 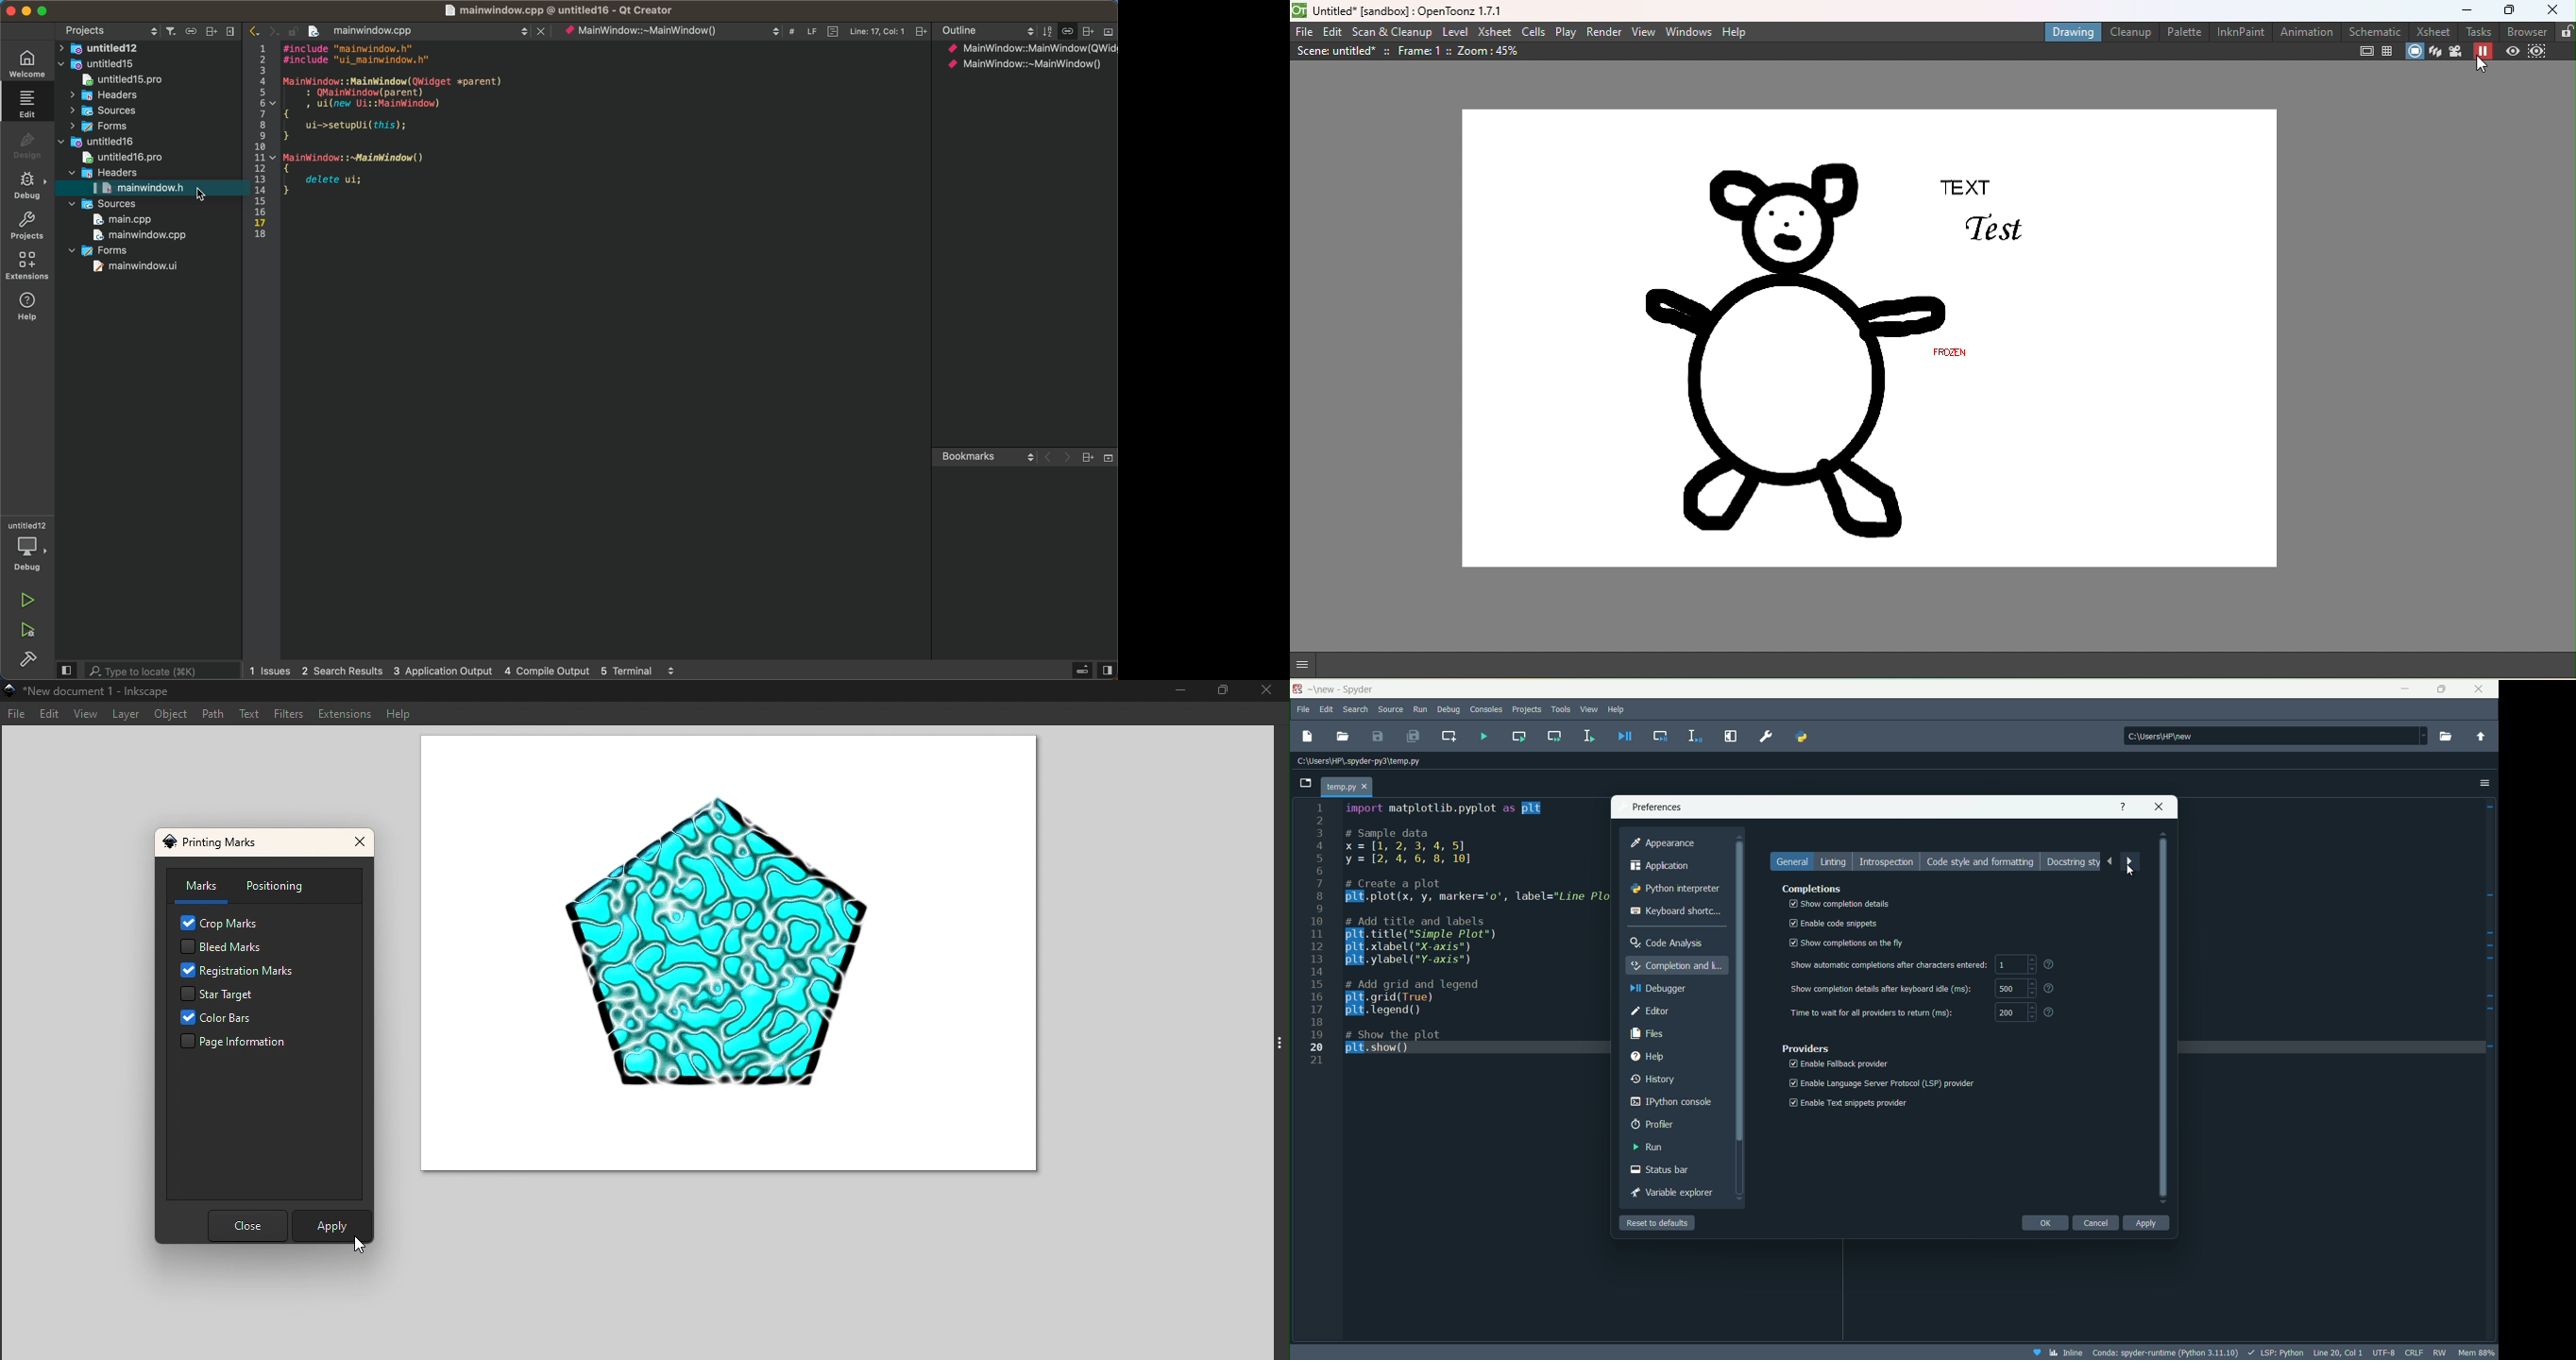 What do you see at coordinates (2009, 989) in the screenshot?
I see `500` at bounding box center [2009, 989].